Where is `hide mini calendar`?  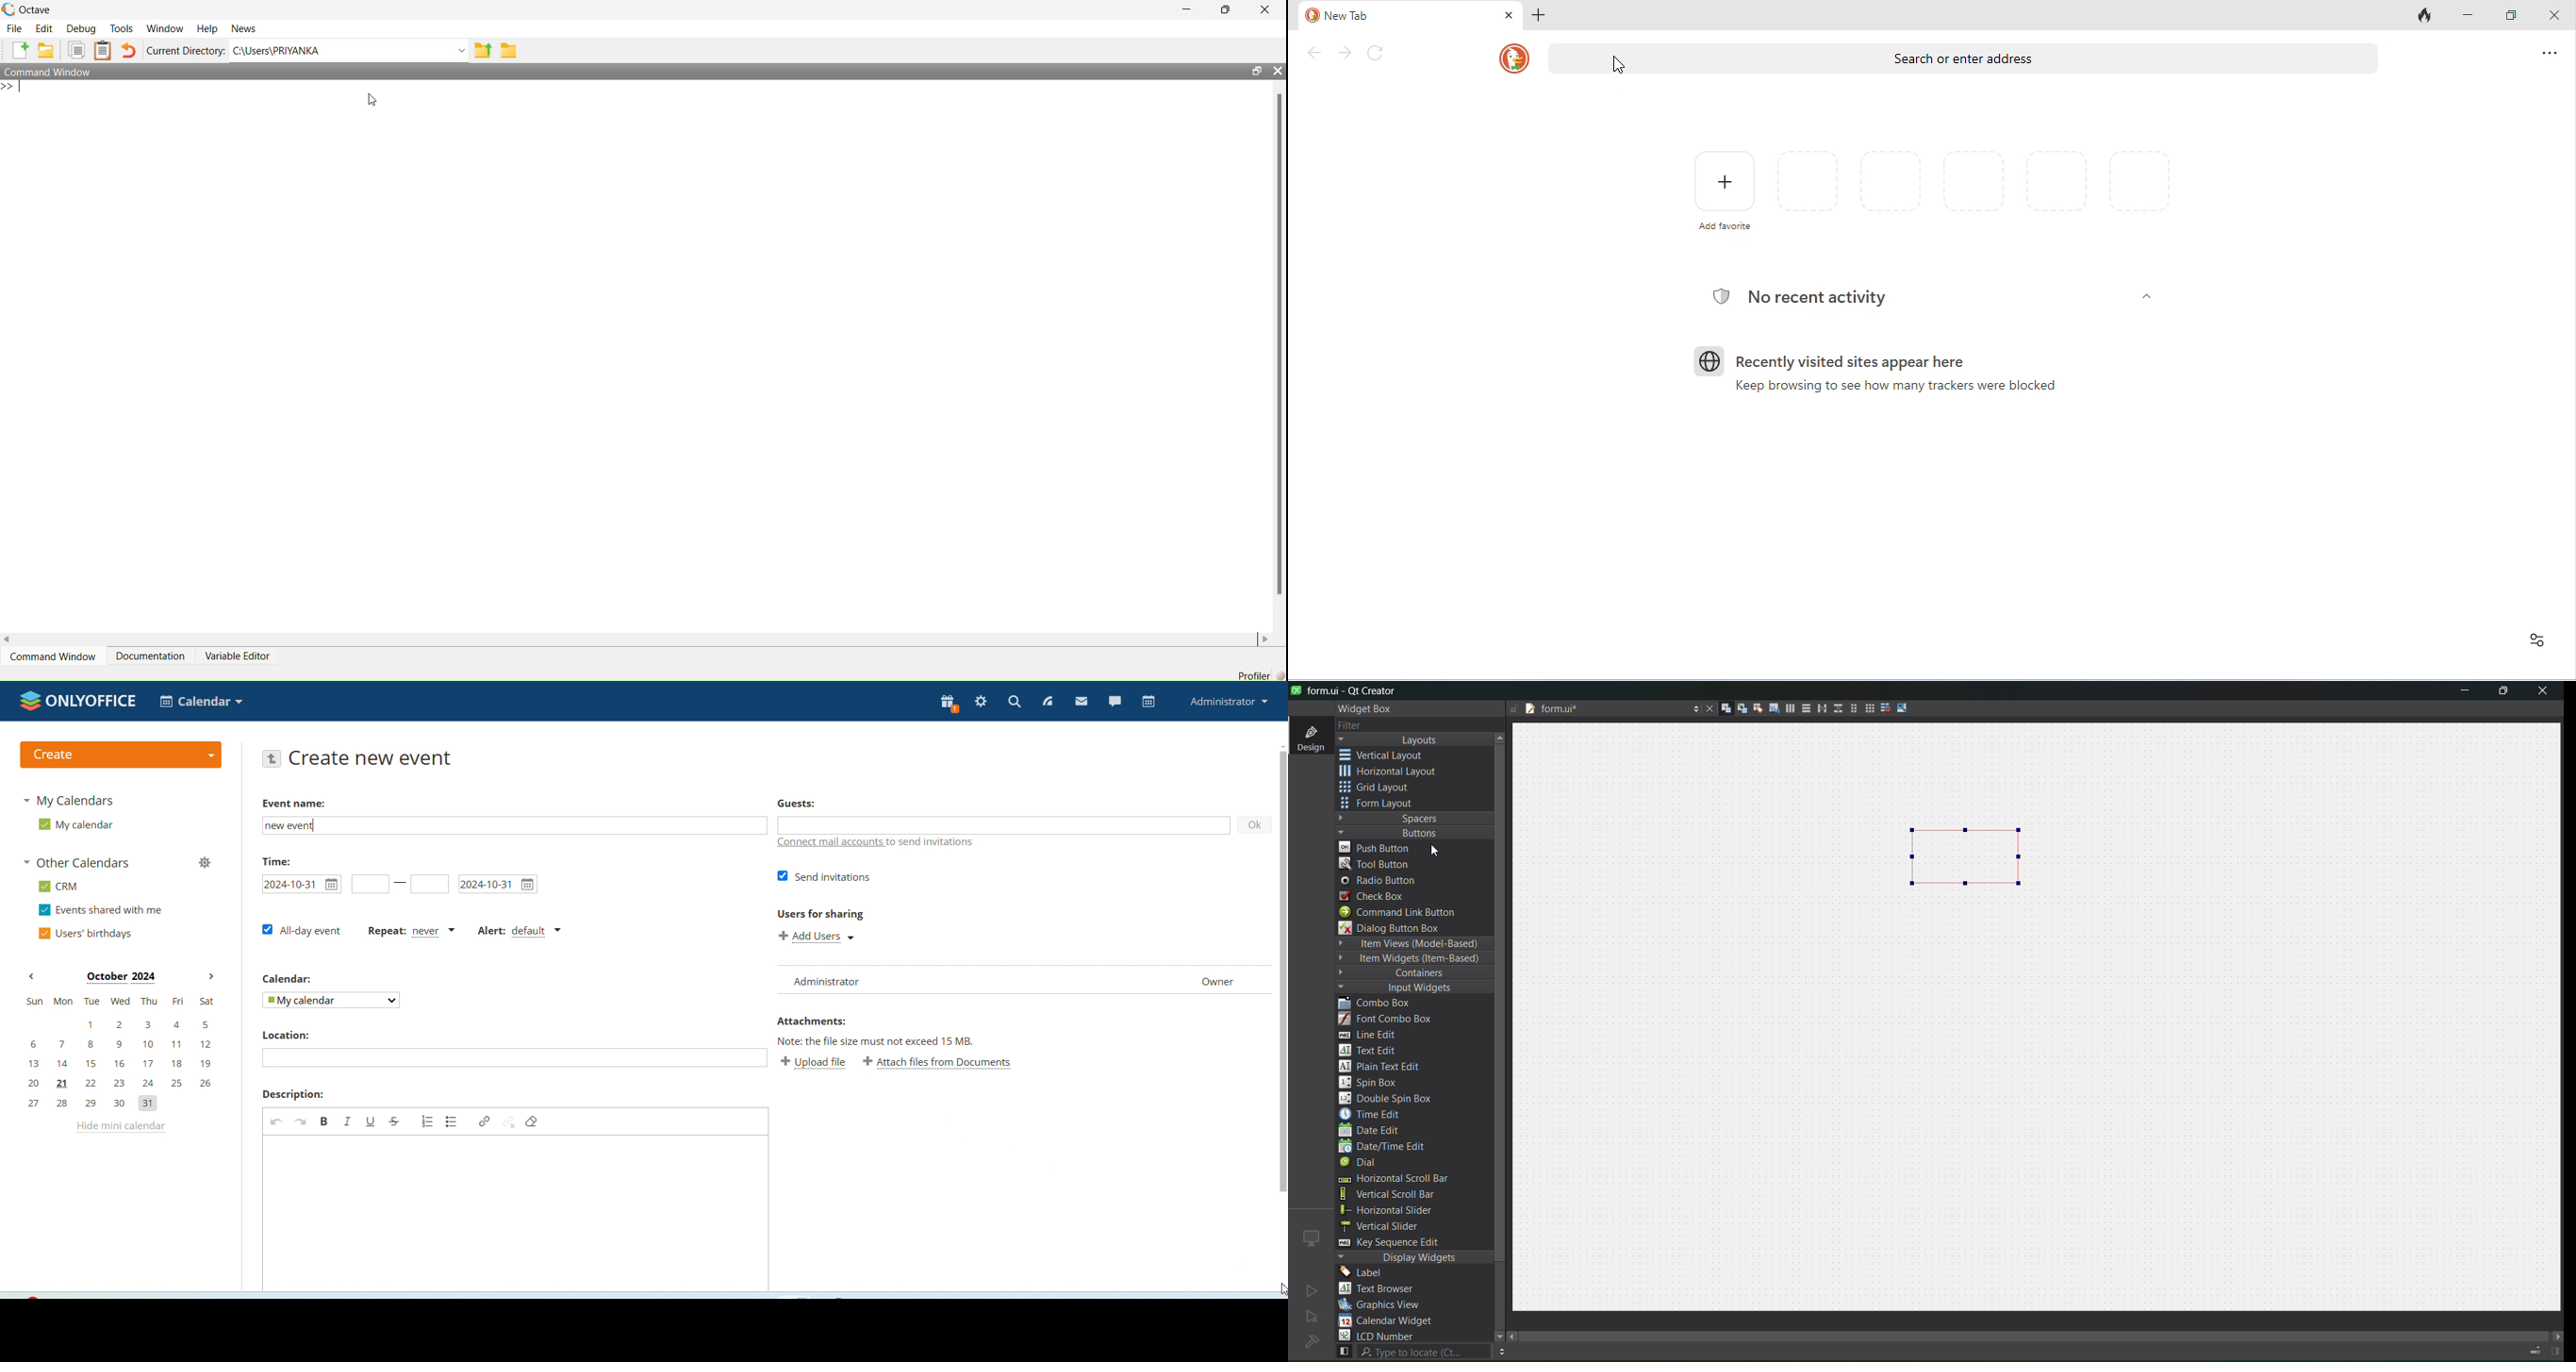 hide mini calendar is located at coordinates (120, 1129).